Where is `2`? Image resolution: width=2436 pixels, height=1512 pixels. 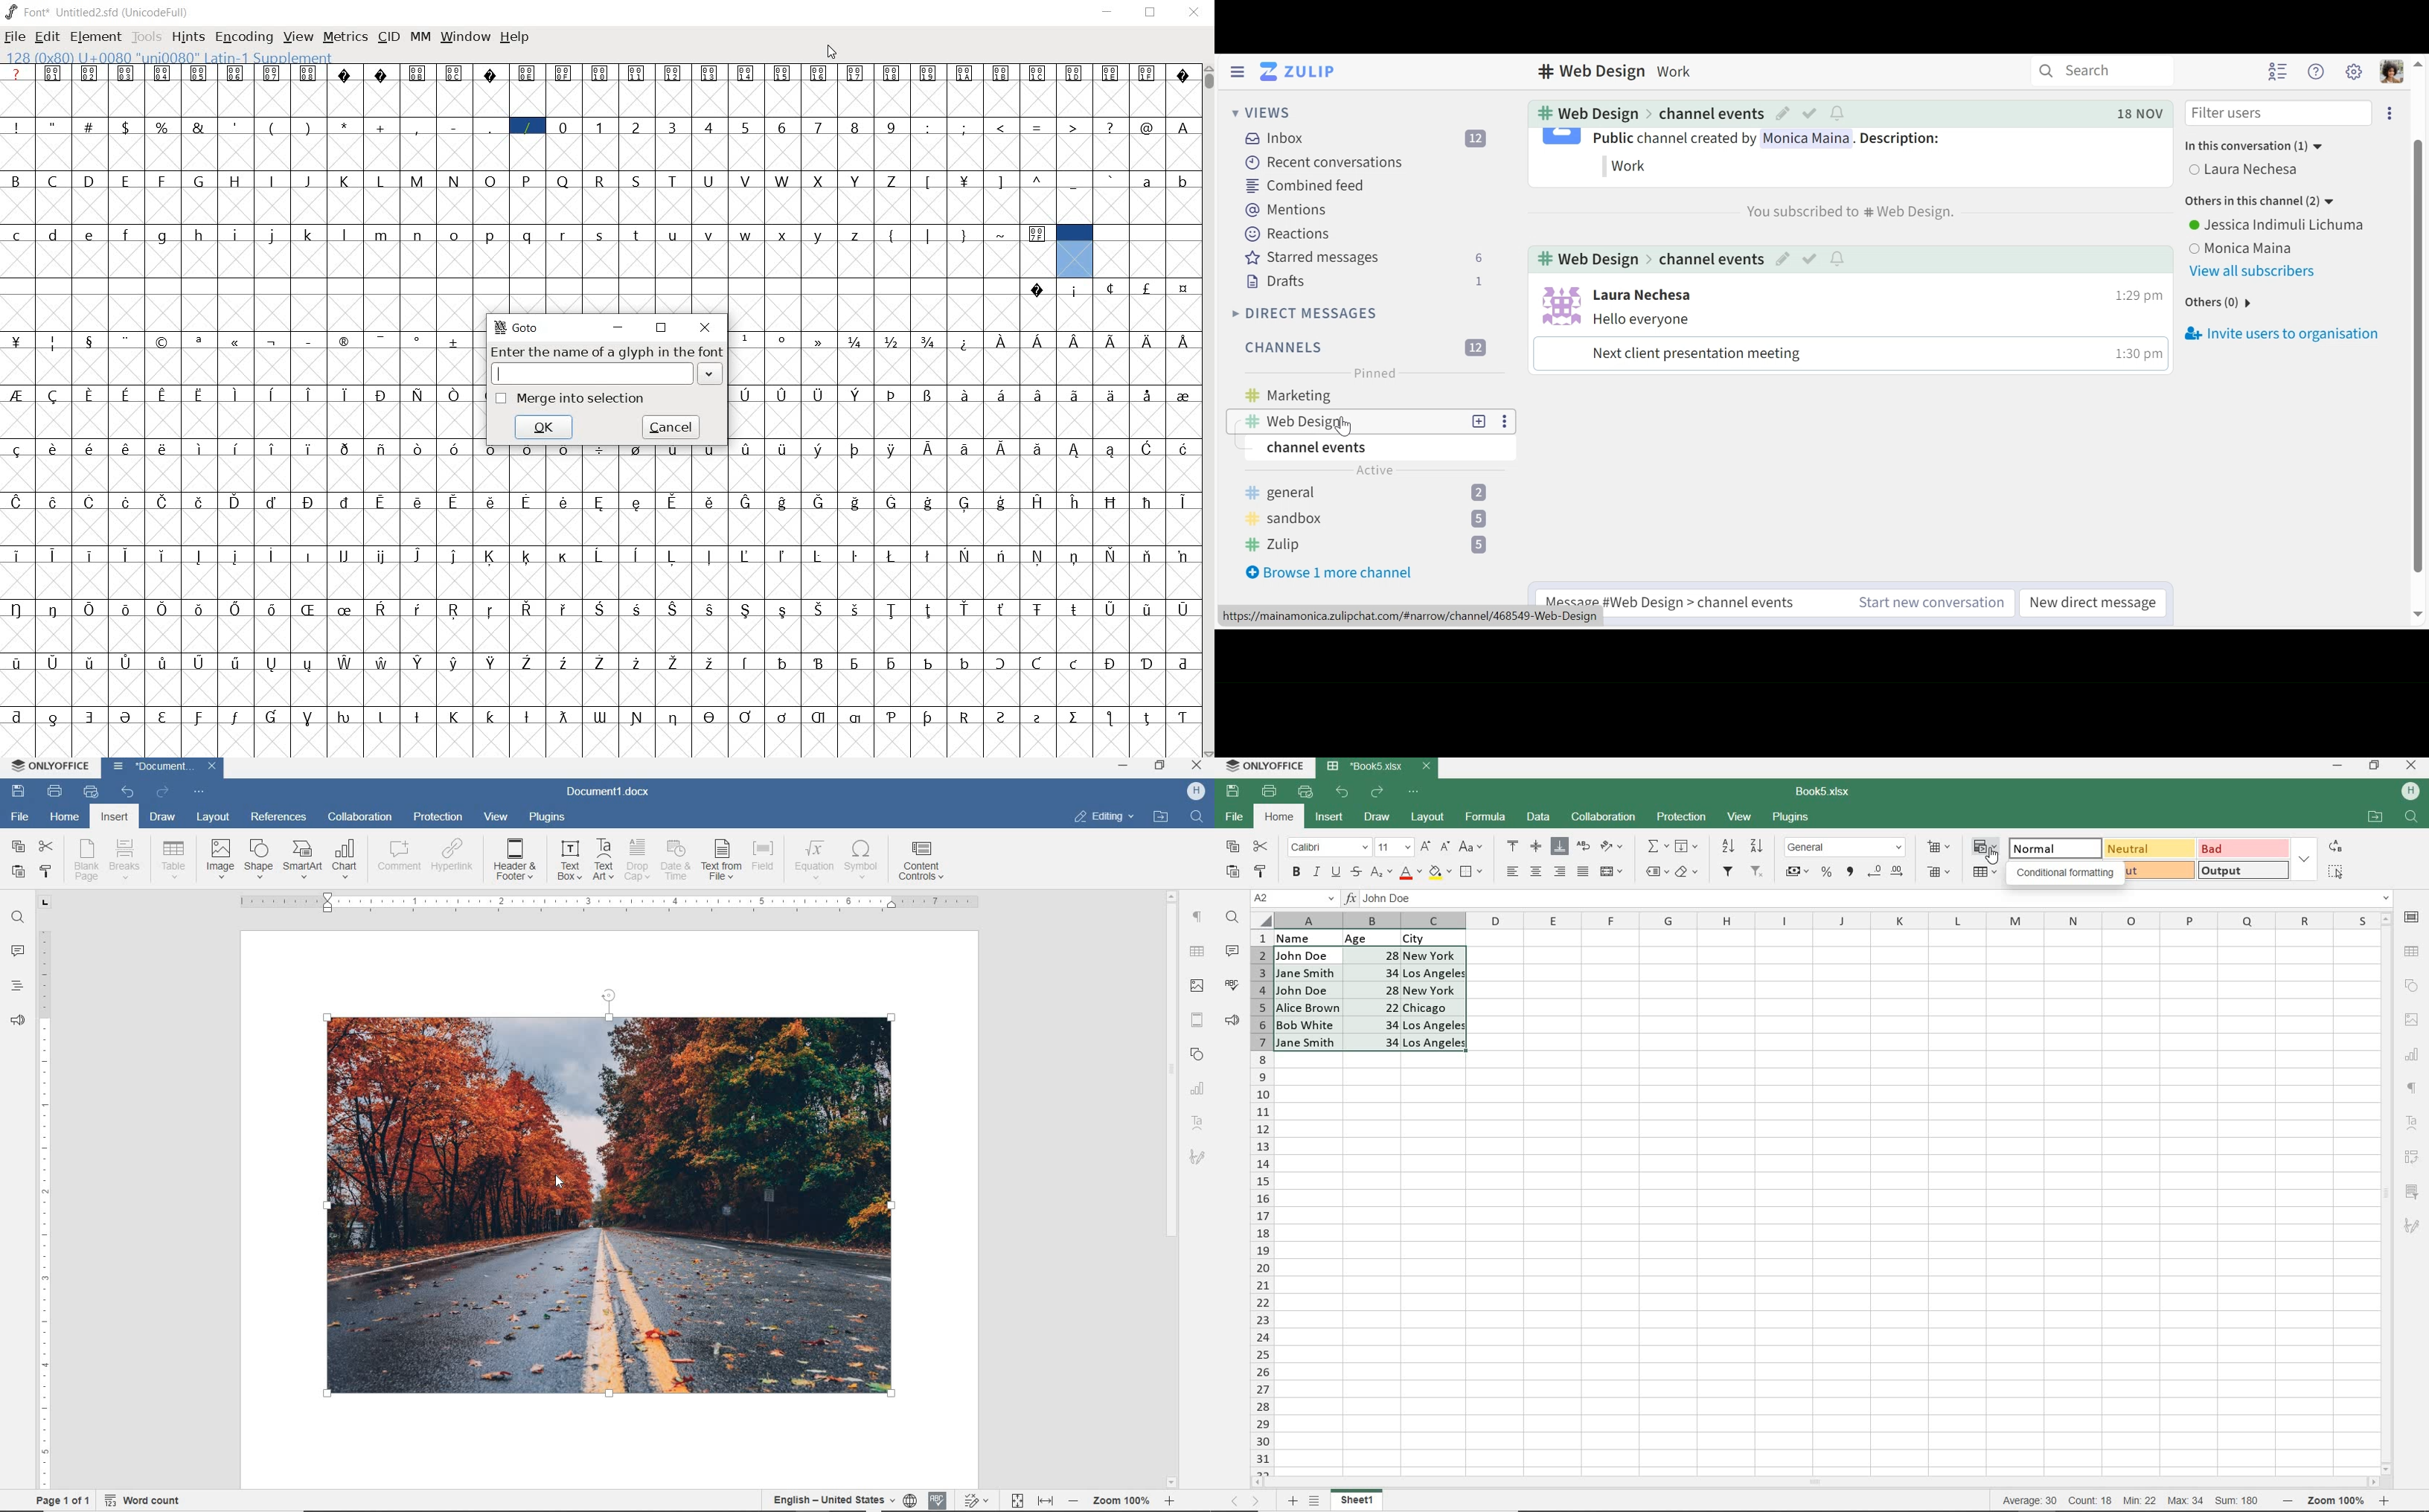 2 is located at coordinates (638, 127).